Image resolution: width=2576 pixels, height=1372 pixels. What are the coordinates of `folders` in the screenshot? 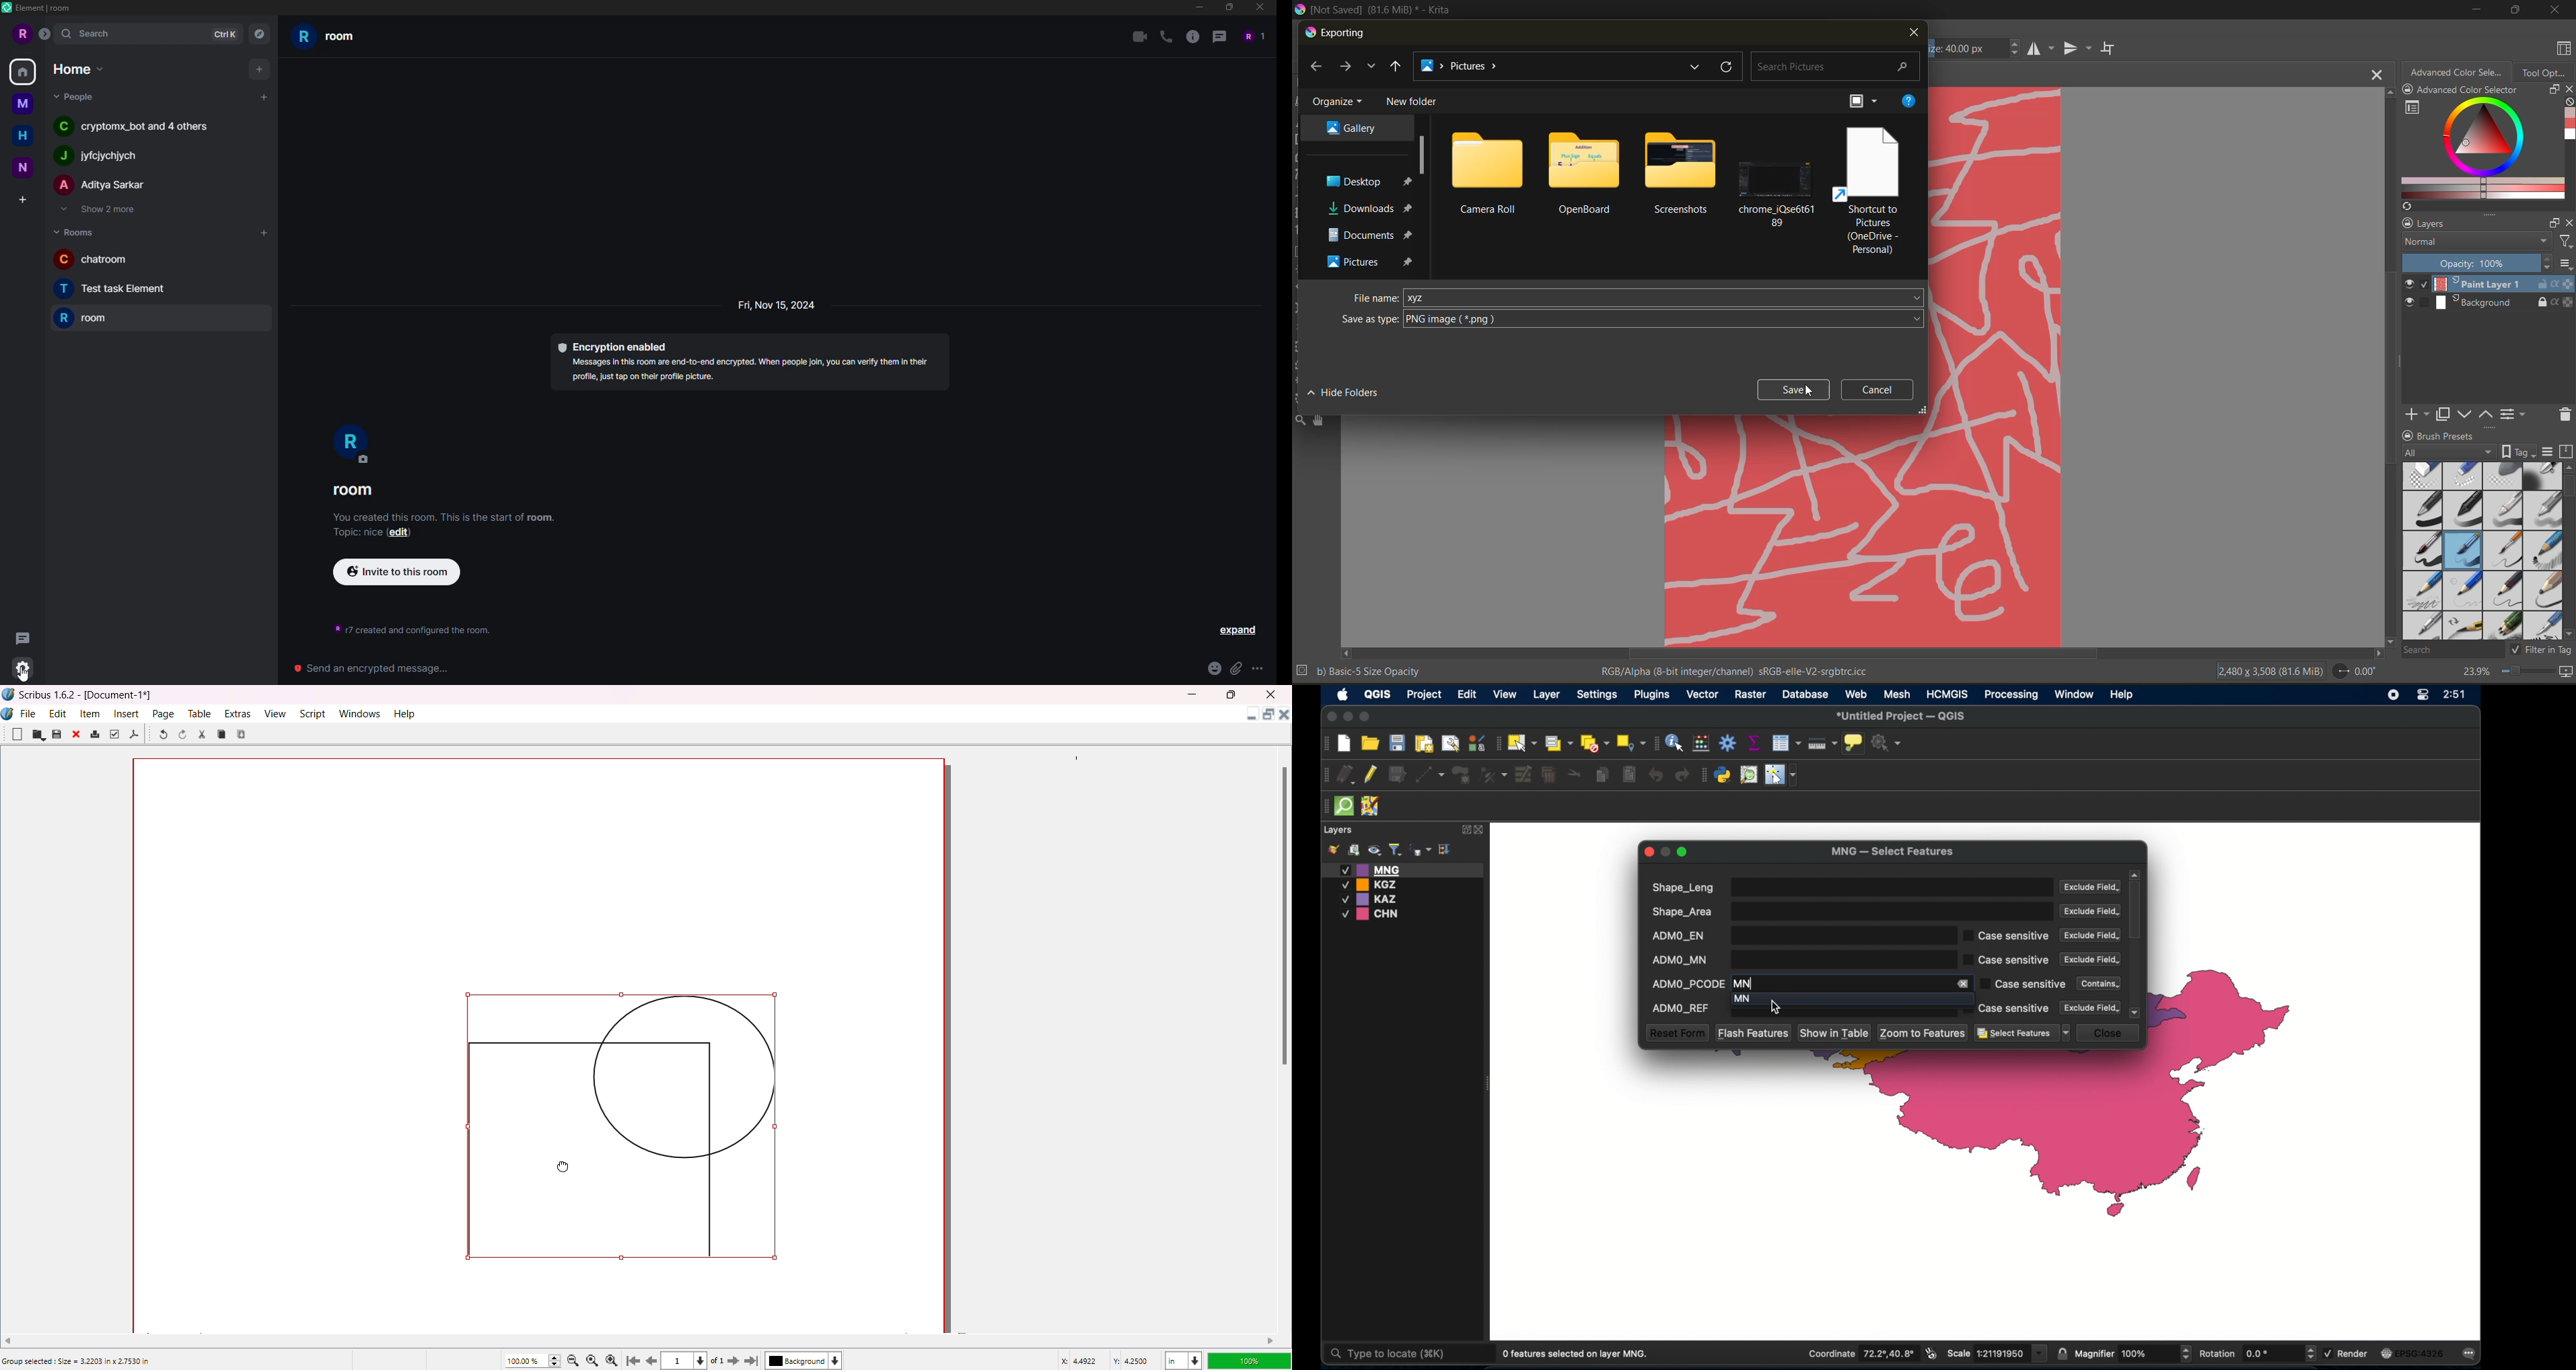 It's located at (1487, 172).